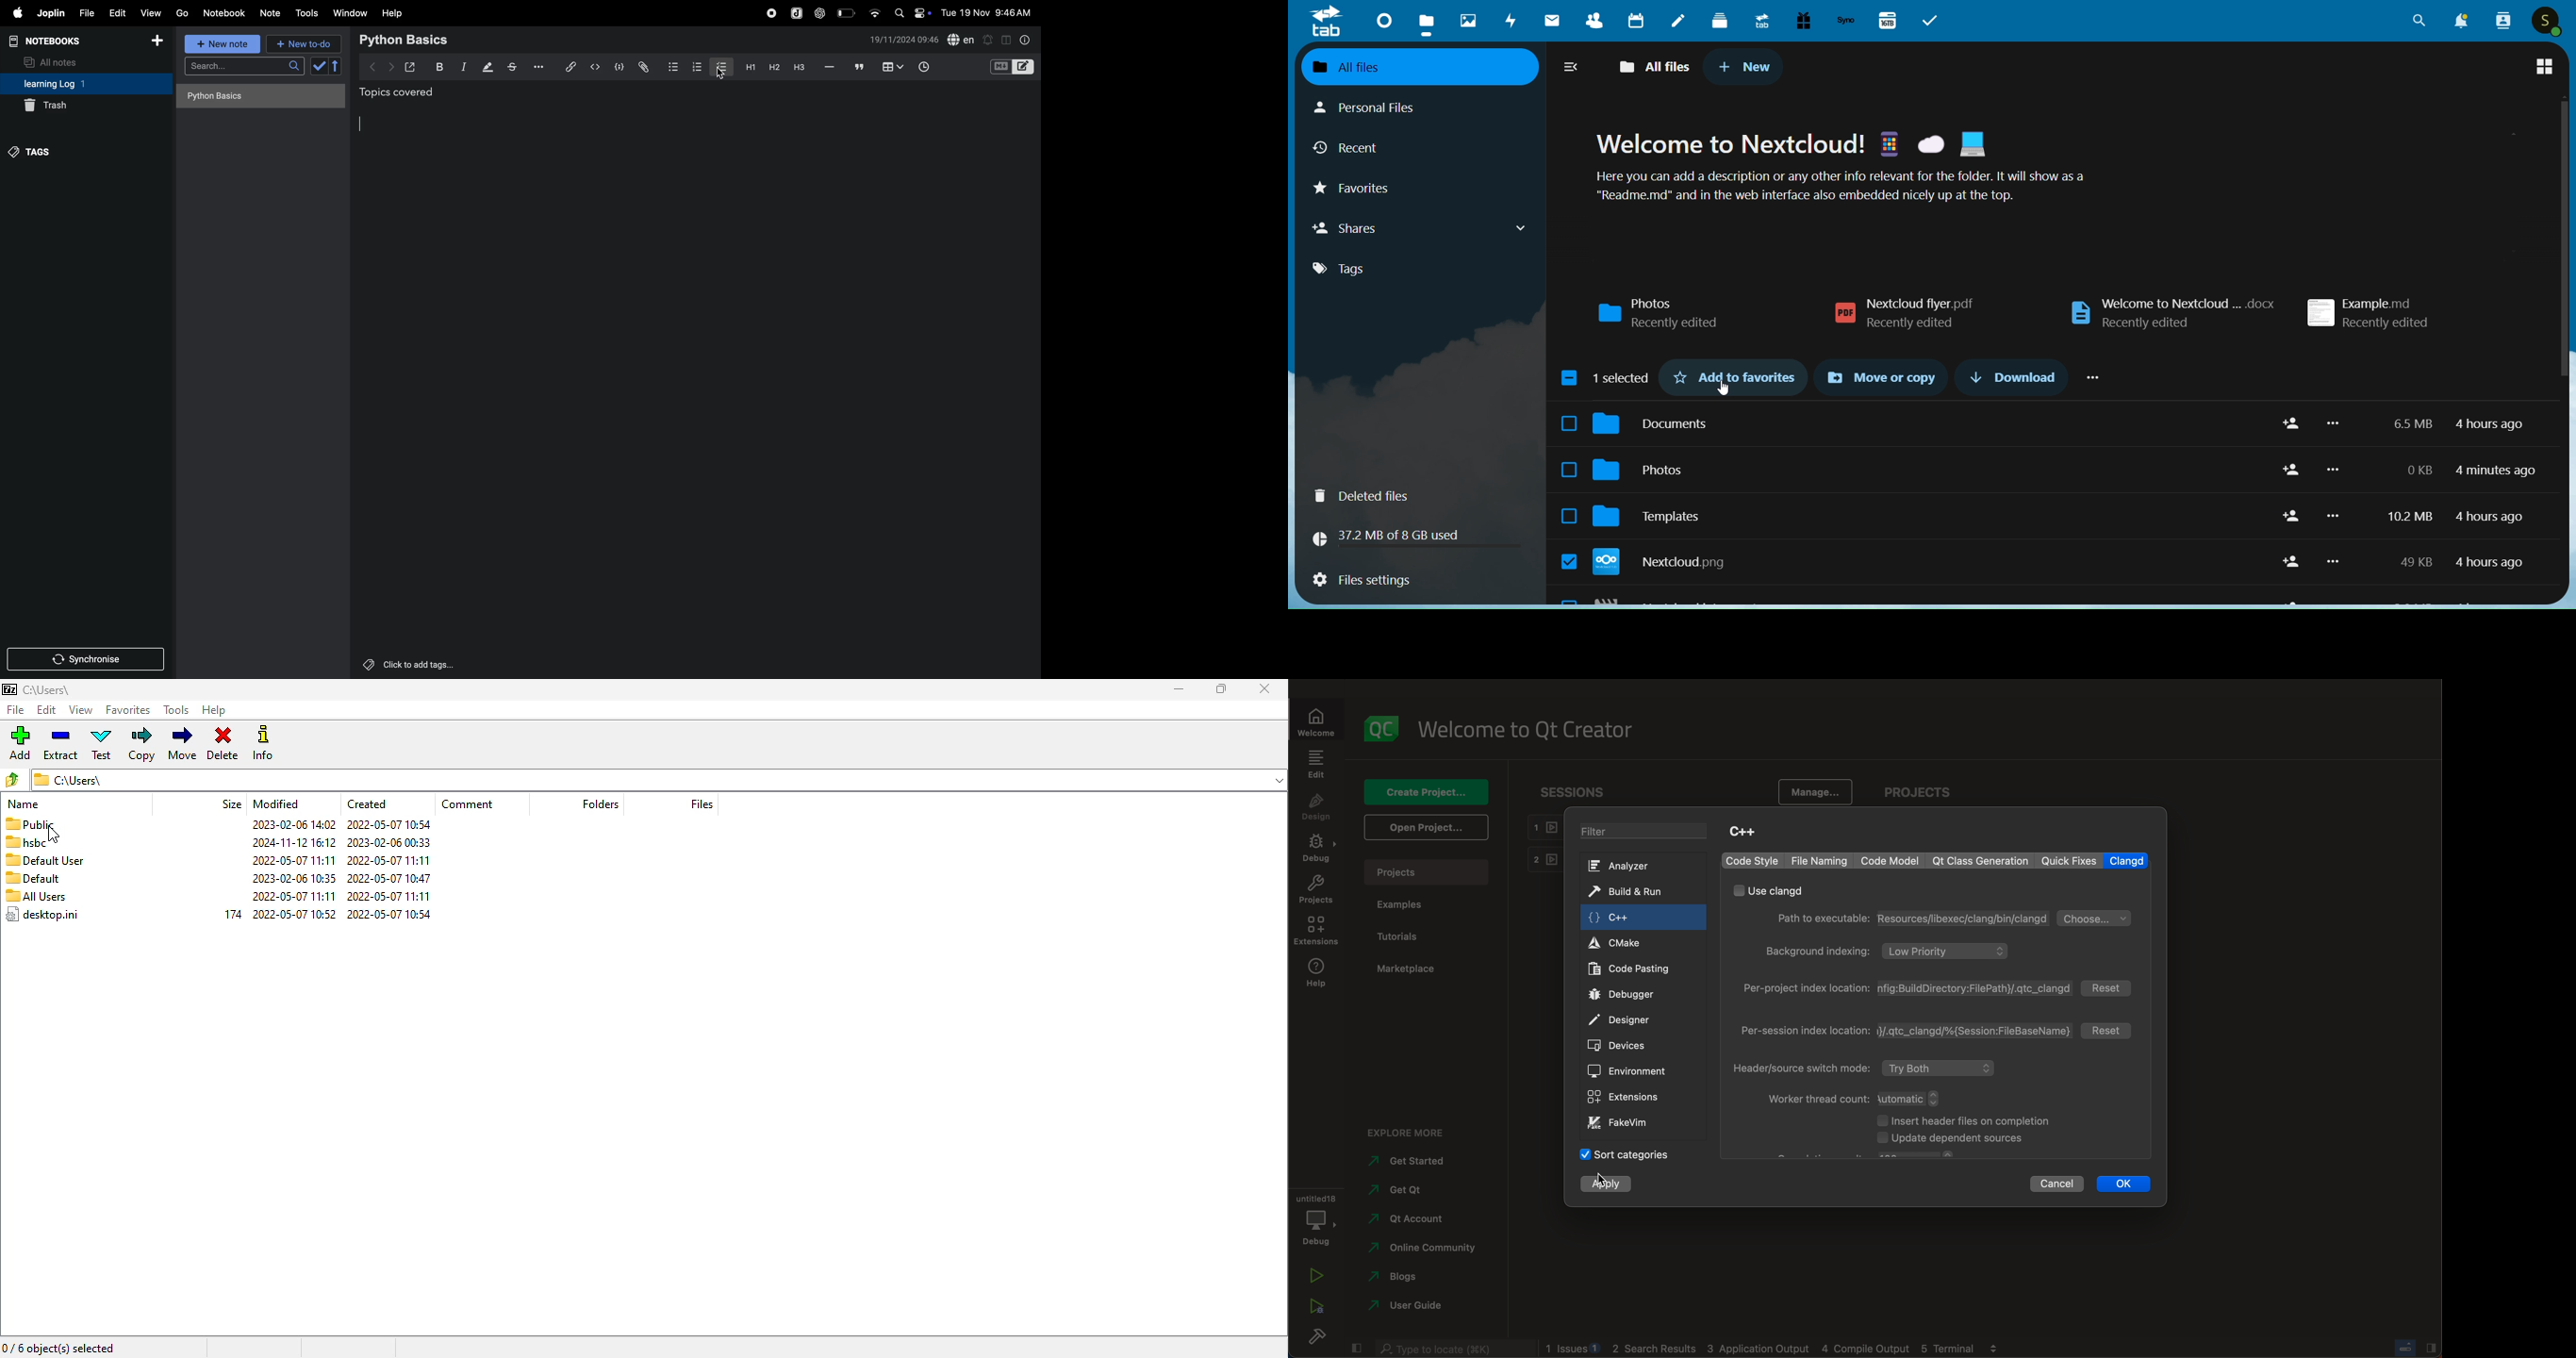 The width and height of the screenshot is (2576, 1372). What do you see at coordinates (437, 67) in the screenshot?
I see `bold` at bounding box center [437, 67].